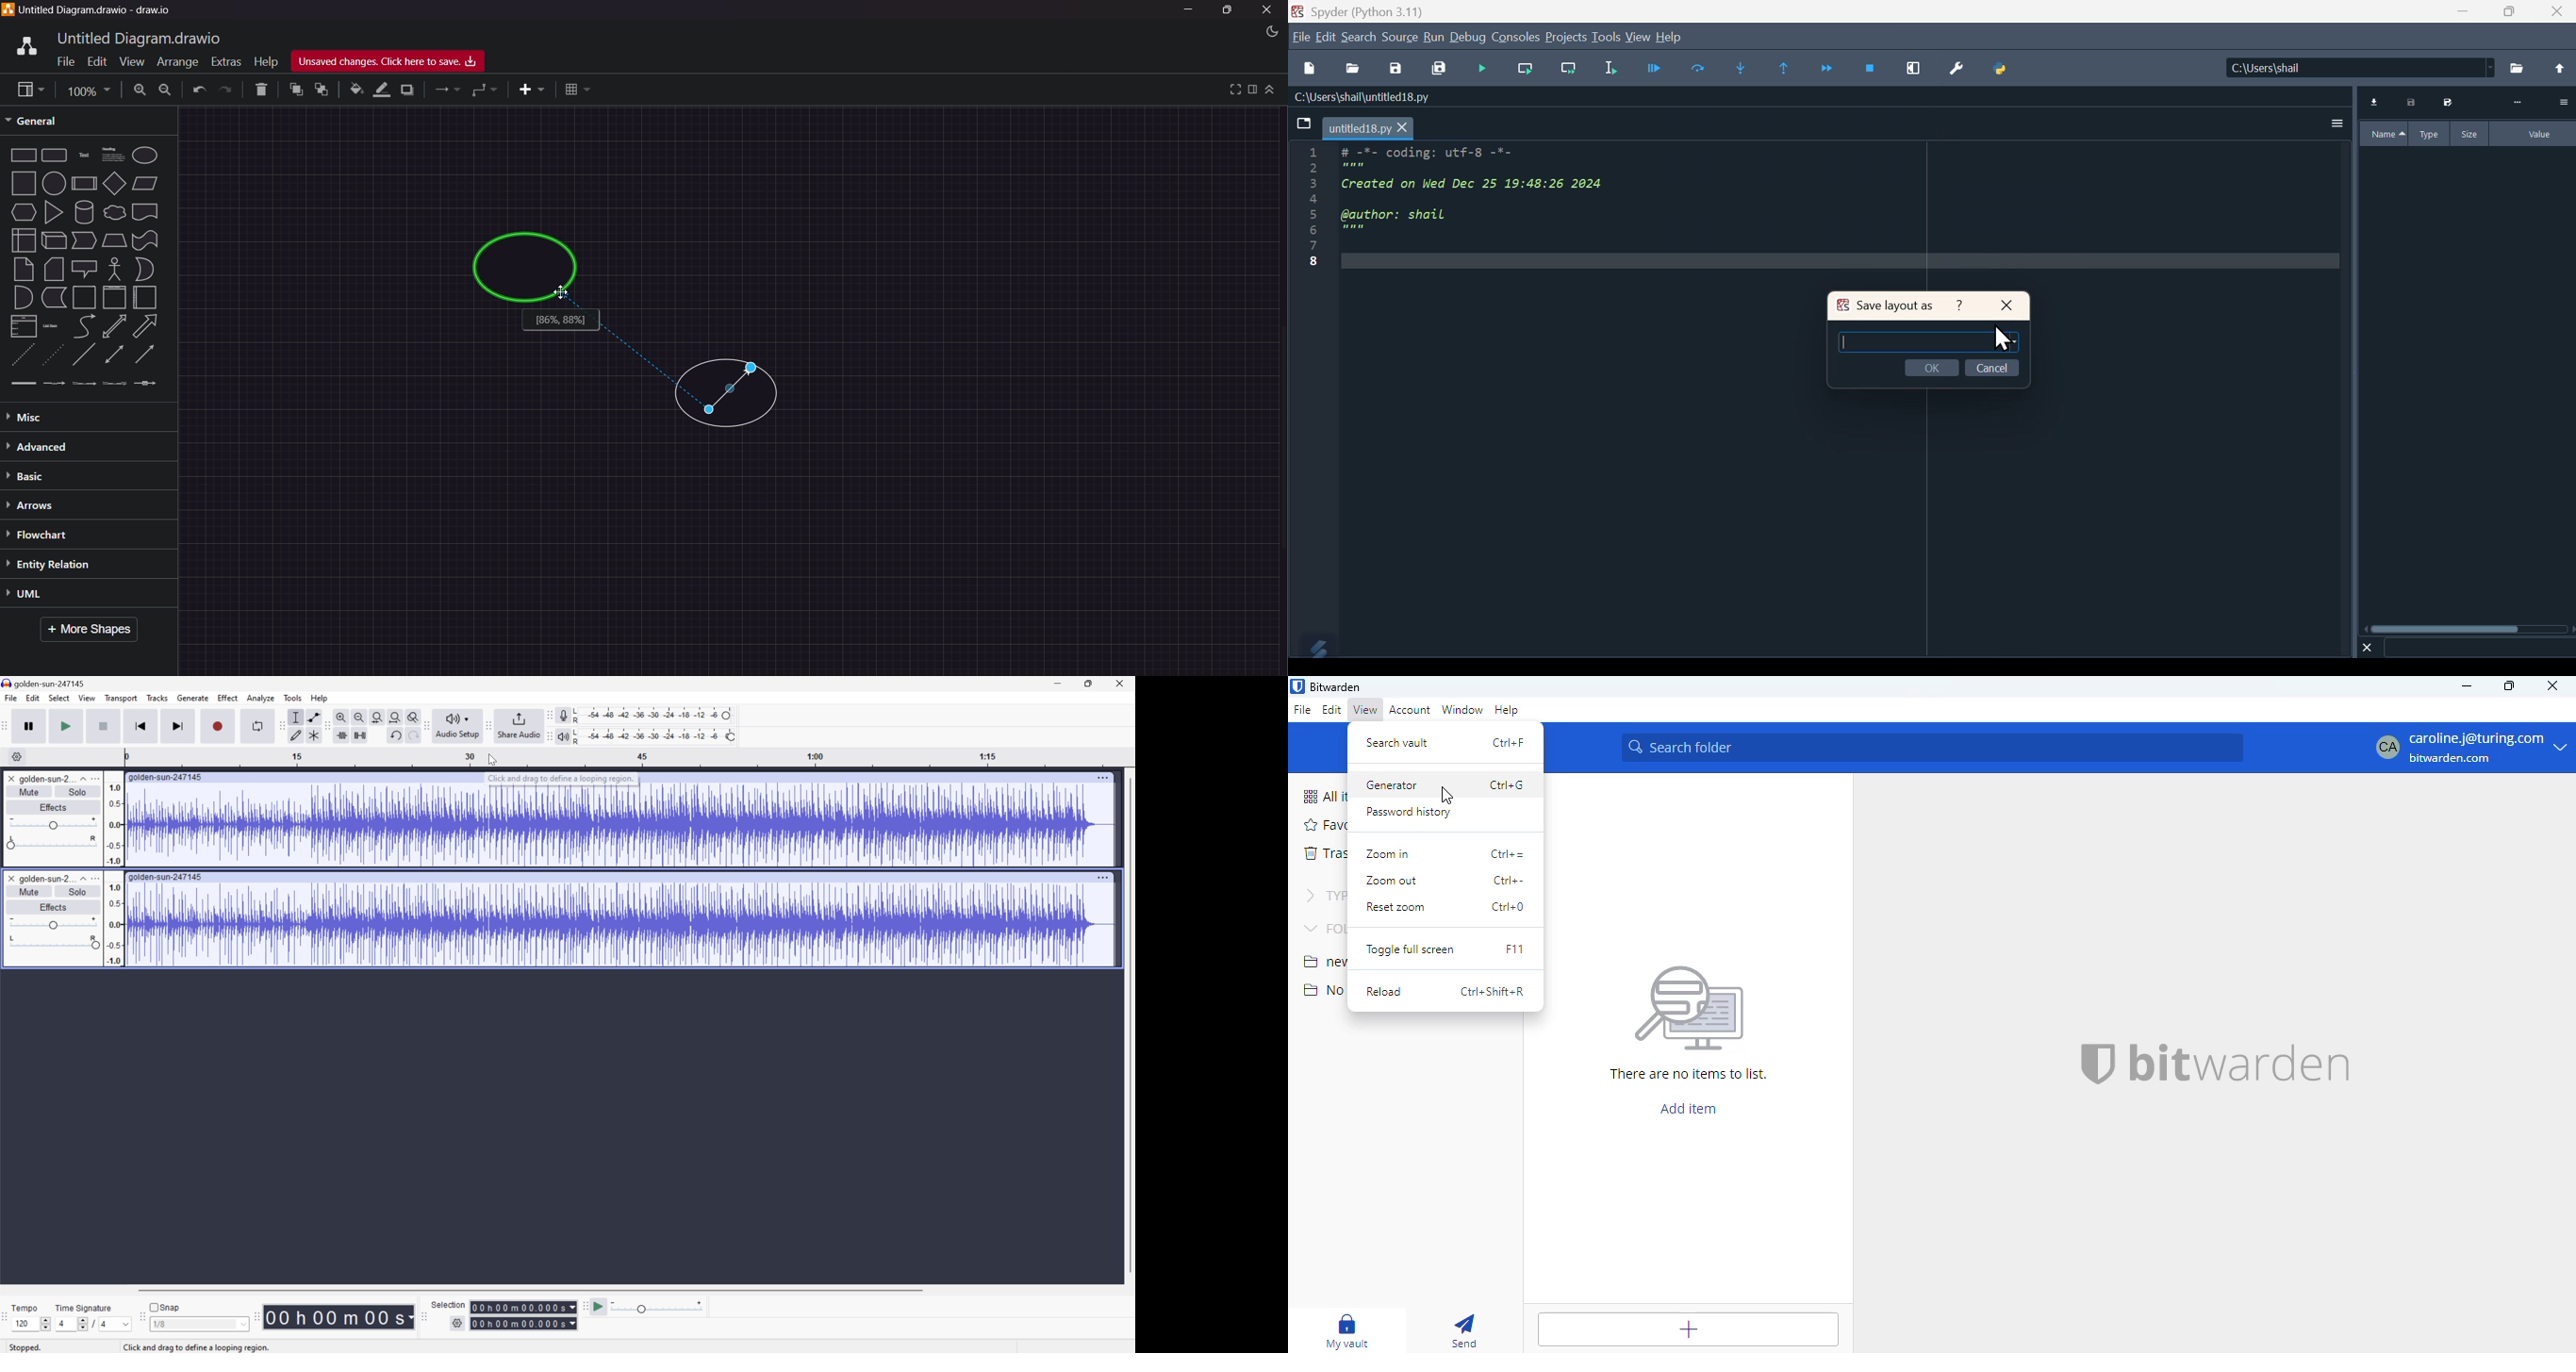  What do you see at coordinates (87, 697) in the screenshot?
I see `View` at bounding box center [87, 697].